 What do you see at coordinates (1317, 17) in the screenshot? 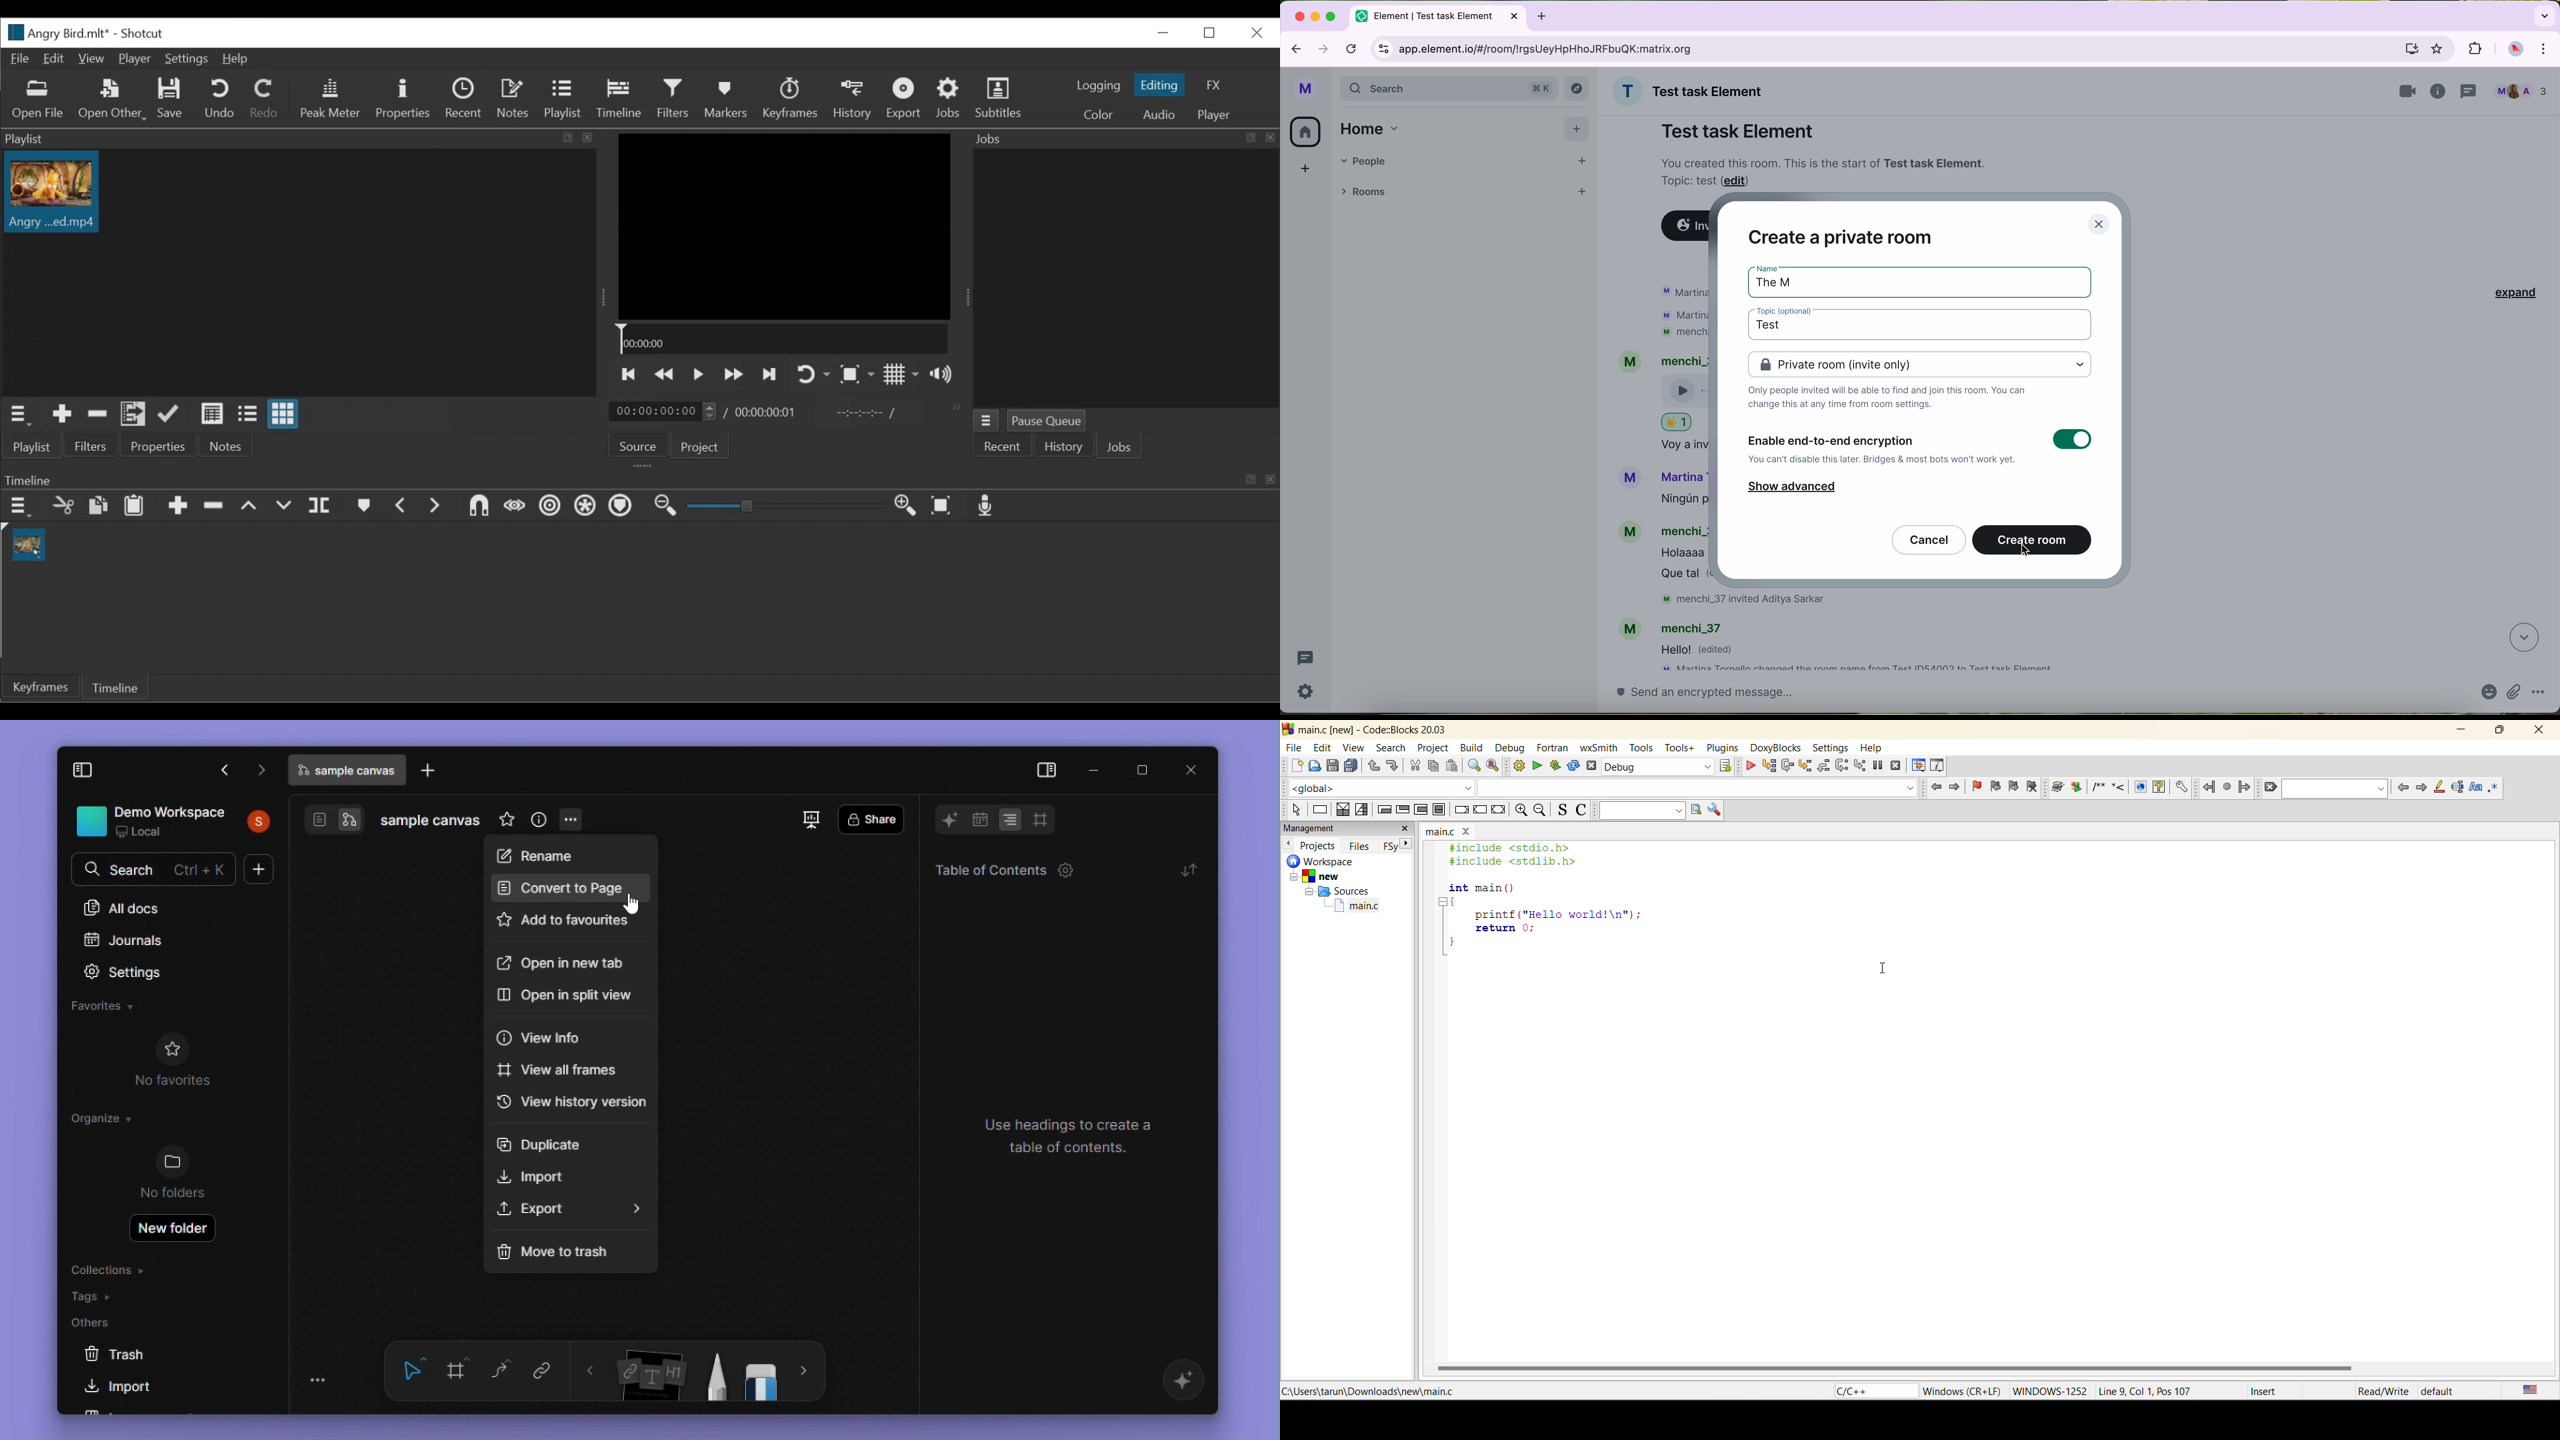
I see `minimize` at bounding box center [1317, 17].